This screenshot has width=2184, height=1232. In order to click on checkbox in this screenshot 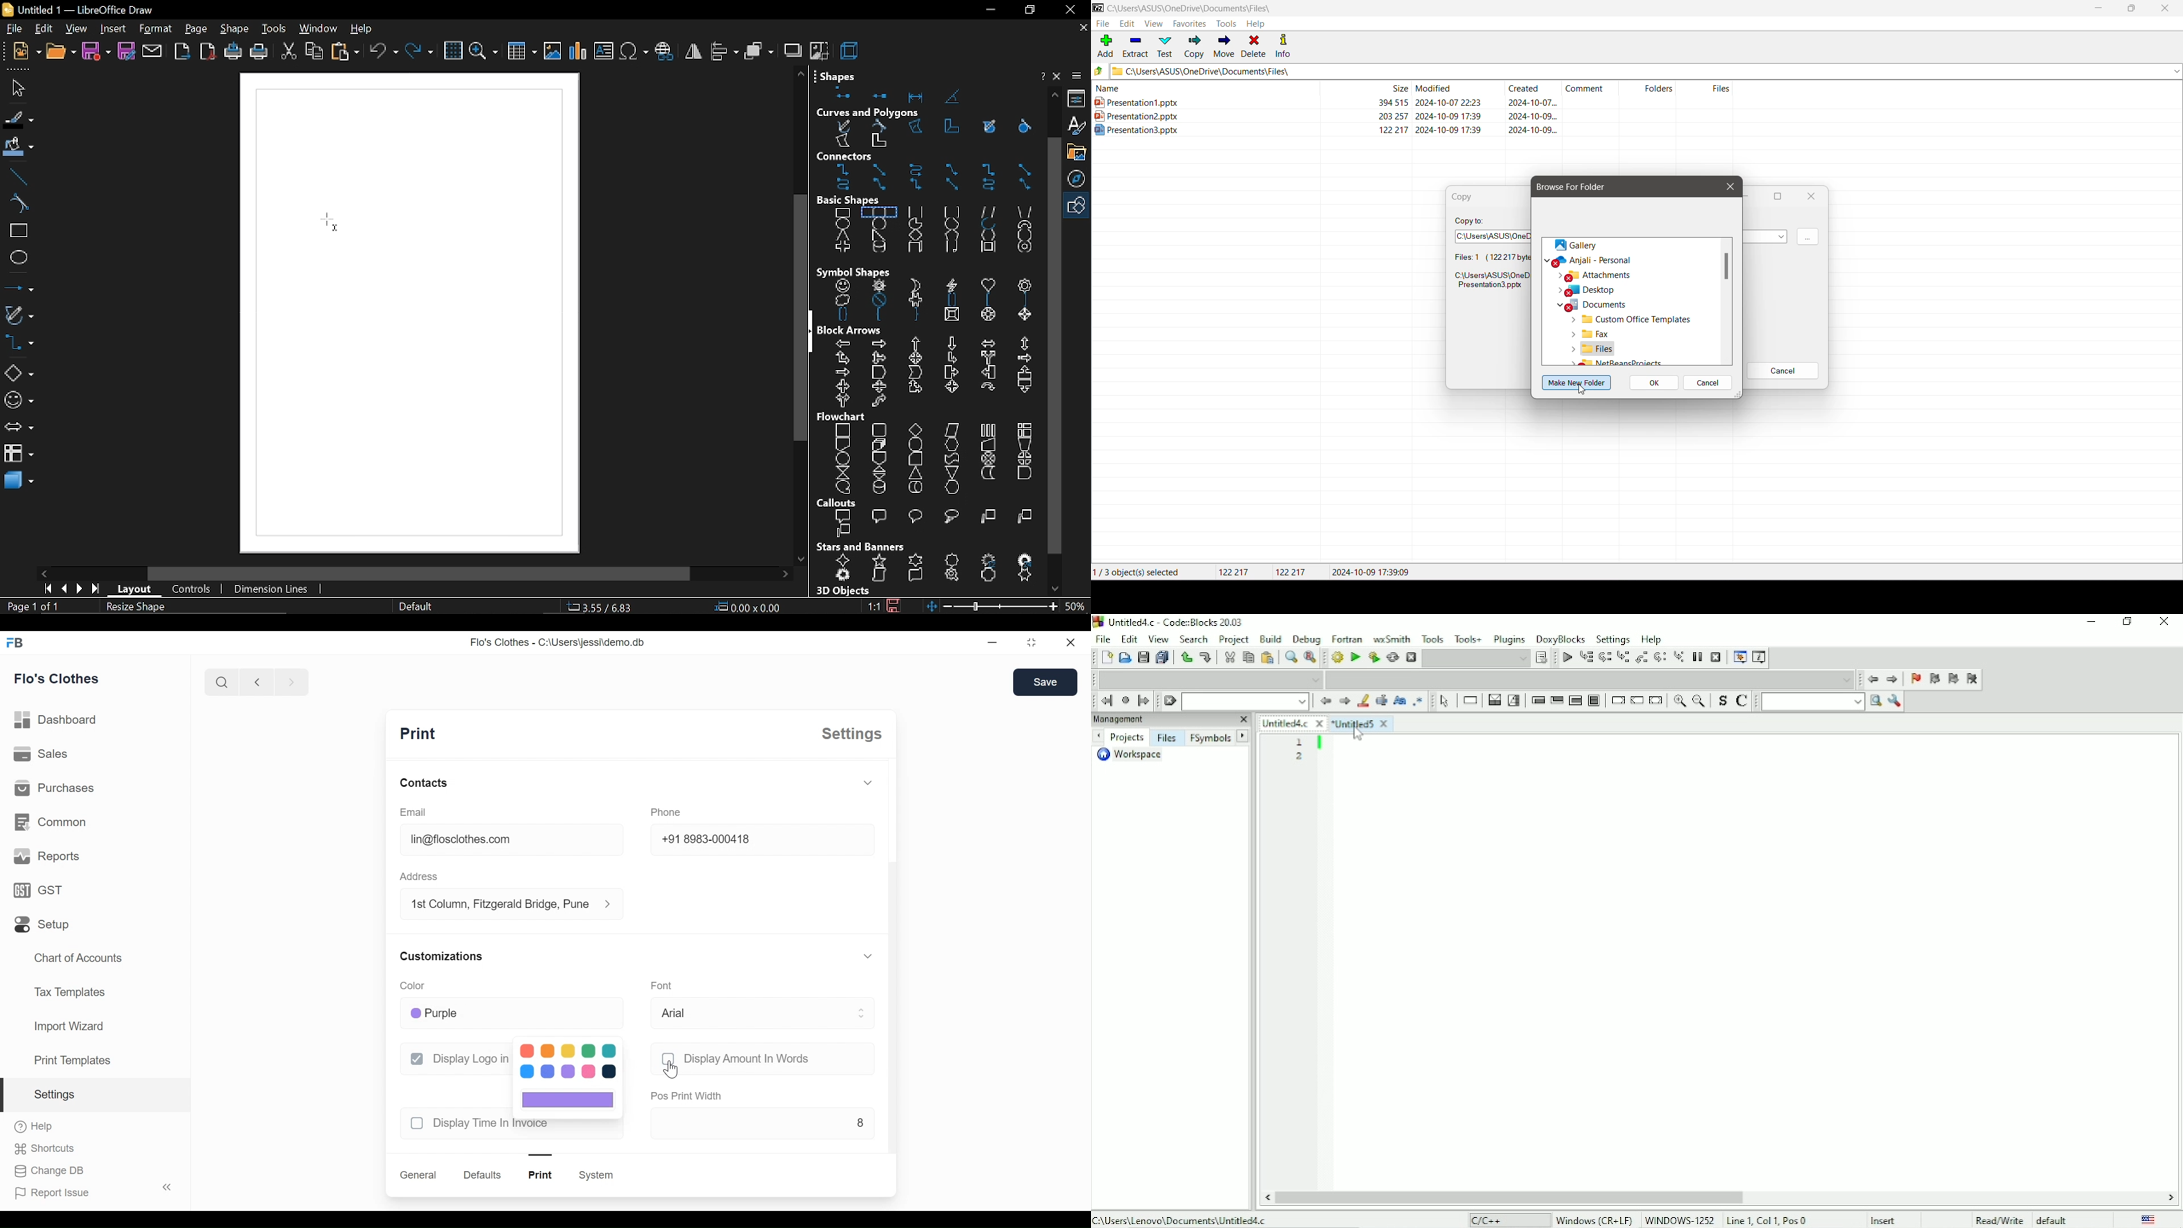, I will do `click(418, 1123)`.